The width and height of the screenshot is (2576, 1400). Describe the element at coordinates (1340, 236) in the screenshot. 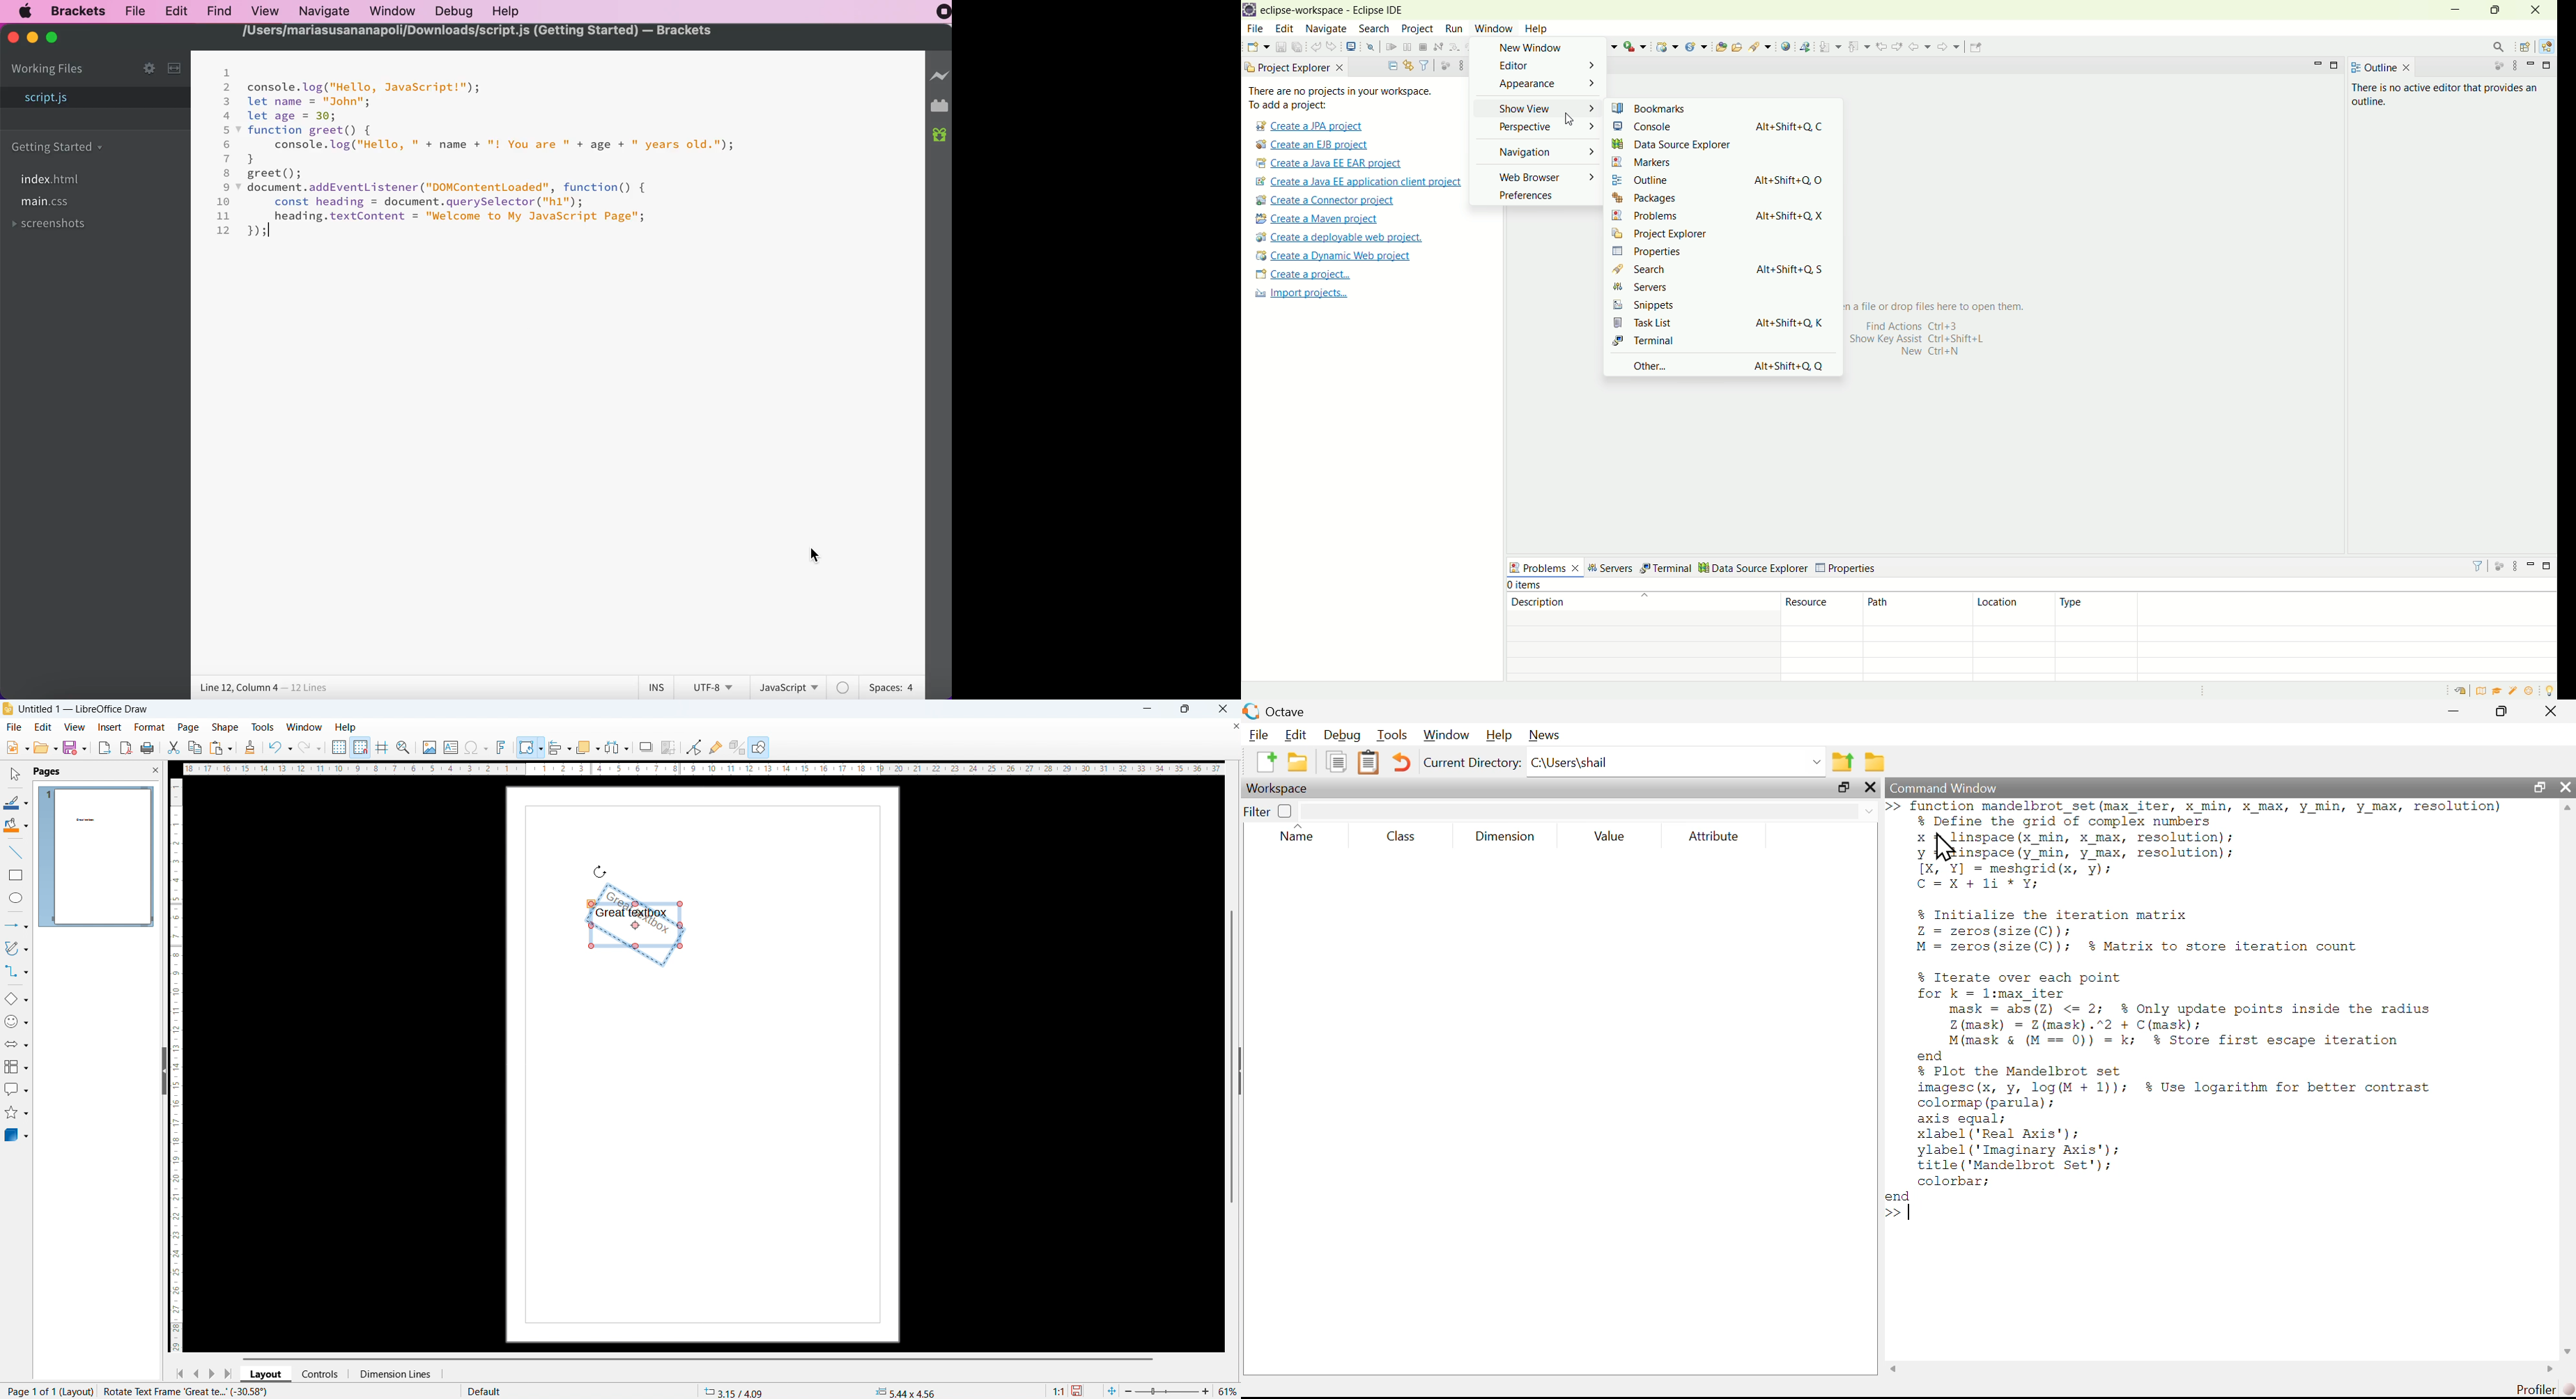

I see `create a deployable web project` at that location.